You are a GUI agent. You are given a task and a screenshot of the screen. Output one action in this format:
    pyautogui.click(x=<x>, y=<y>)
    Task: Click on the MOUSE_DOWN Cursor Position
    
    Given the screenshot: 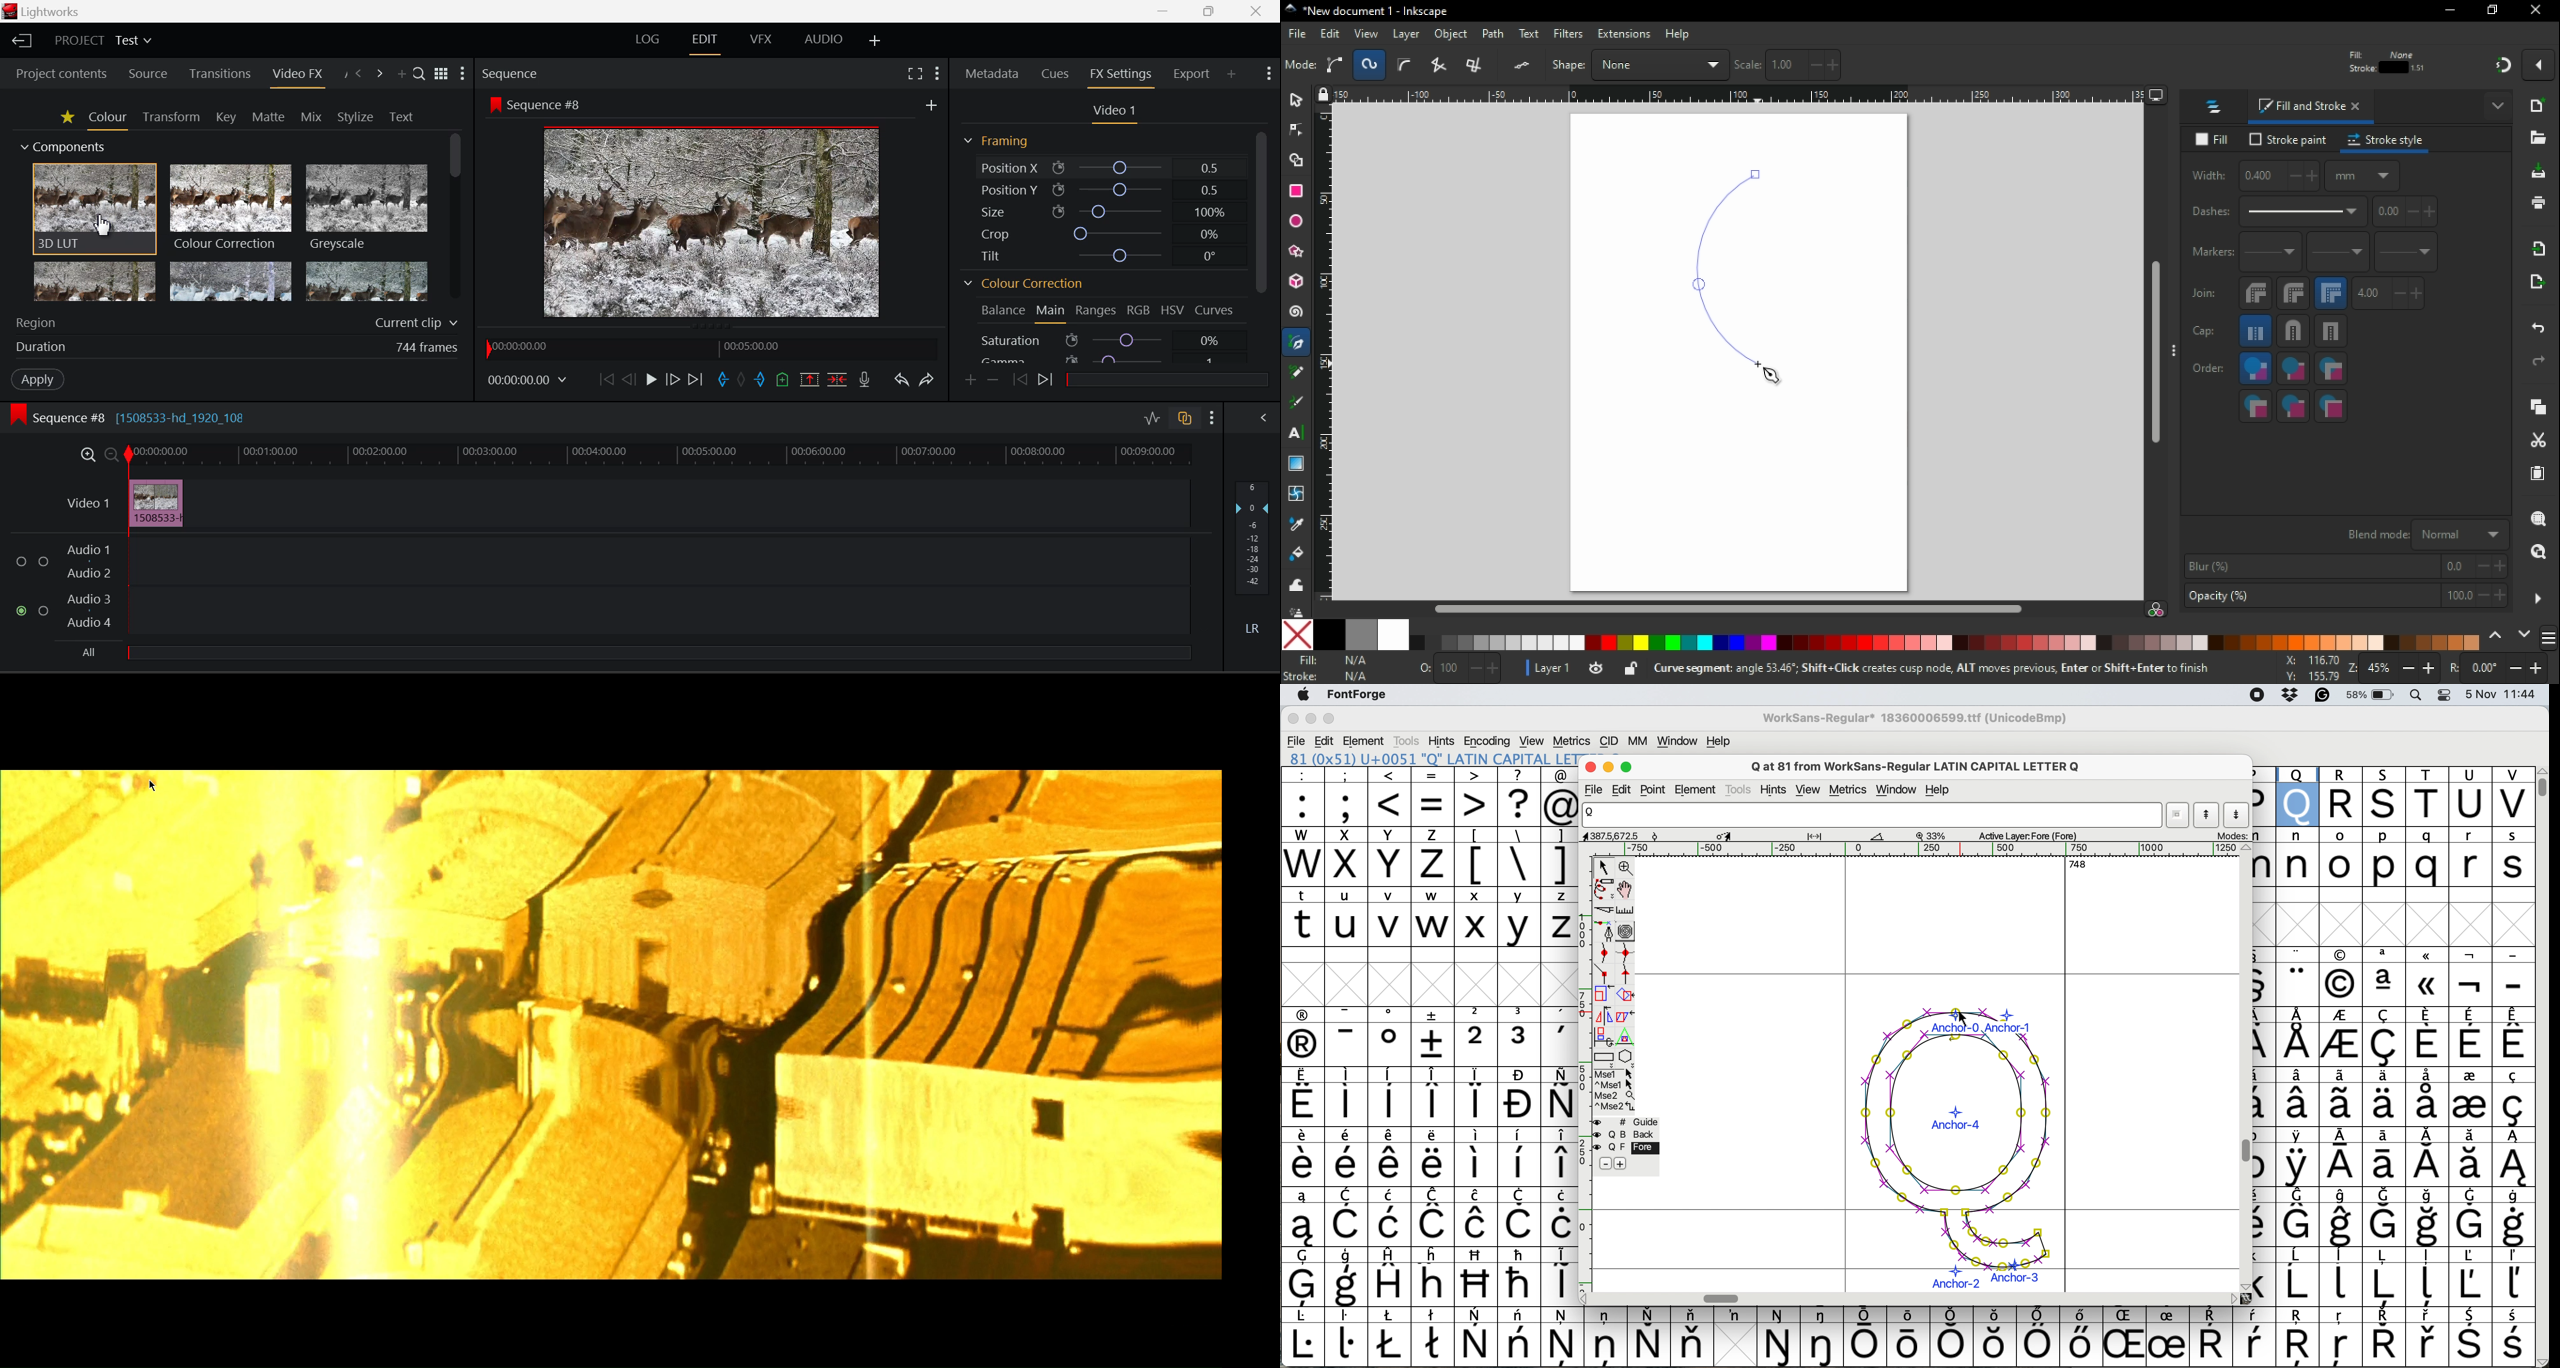 What is the action you would take?
    pyautogui.click(x=103, y=226)
    